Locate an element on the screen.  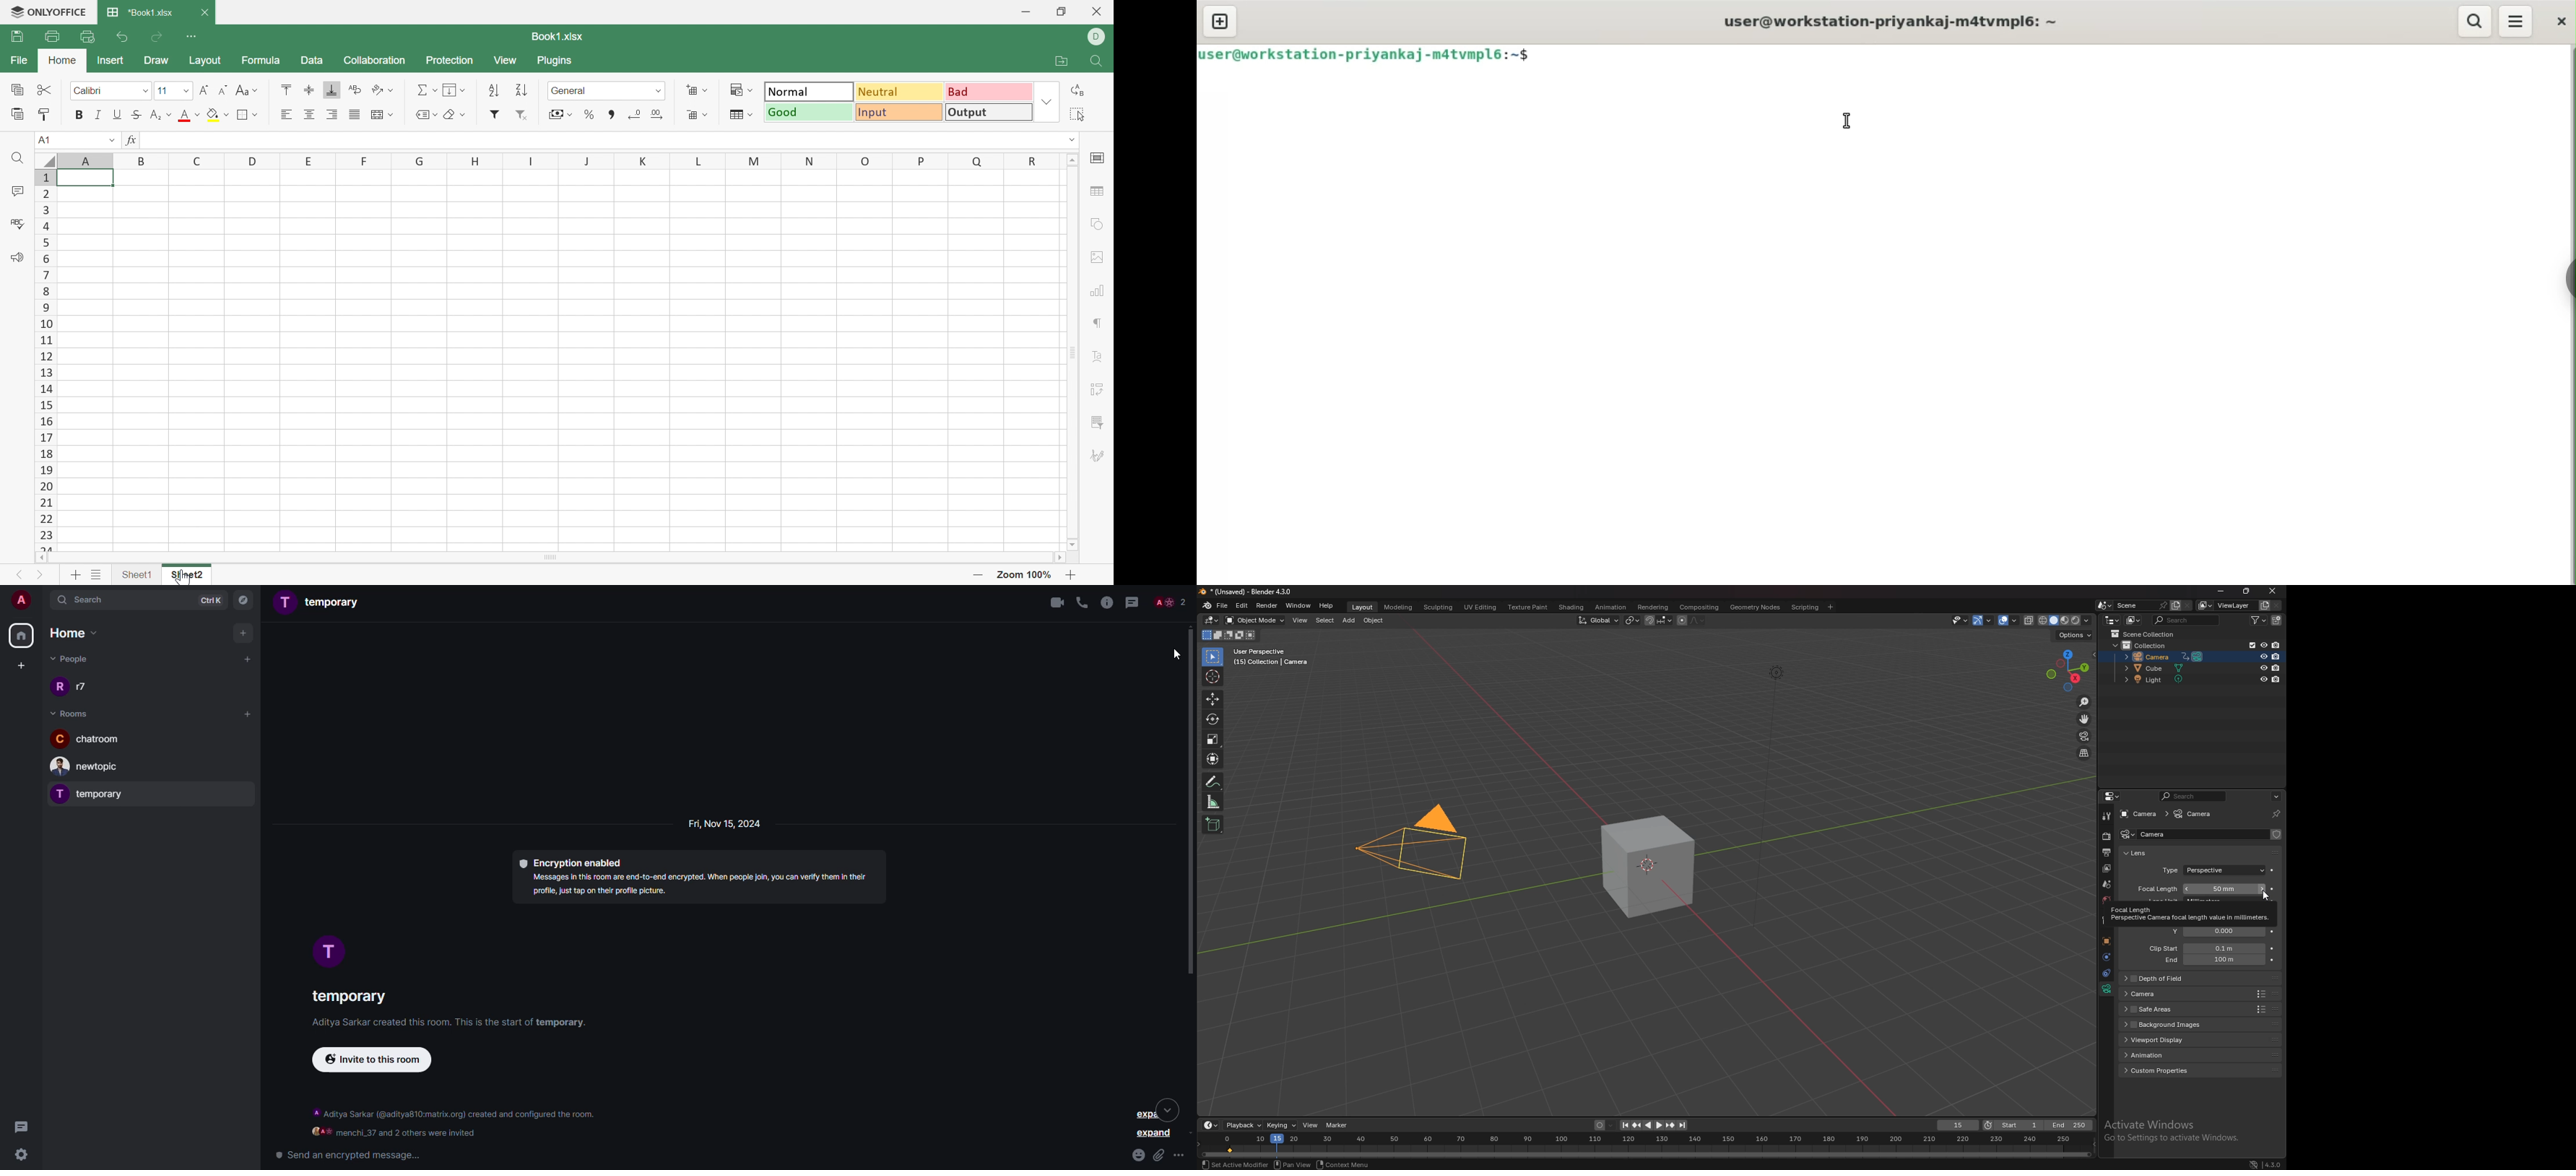
editor type is located at coordinates (2112, 620).